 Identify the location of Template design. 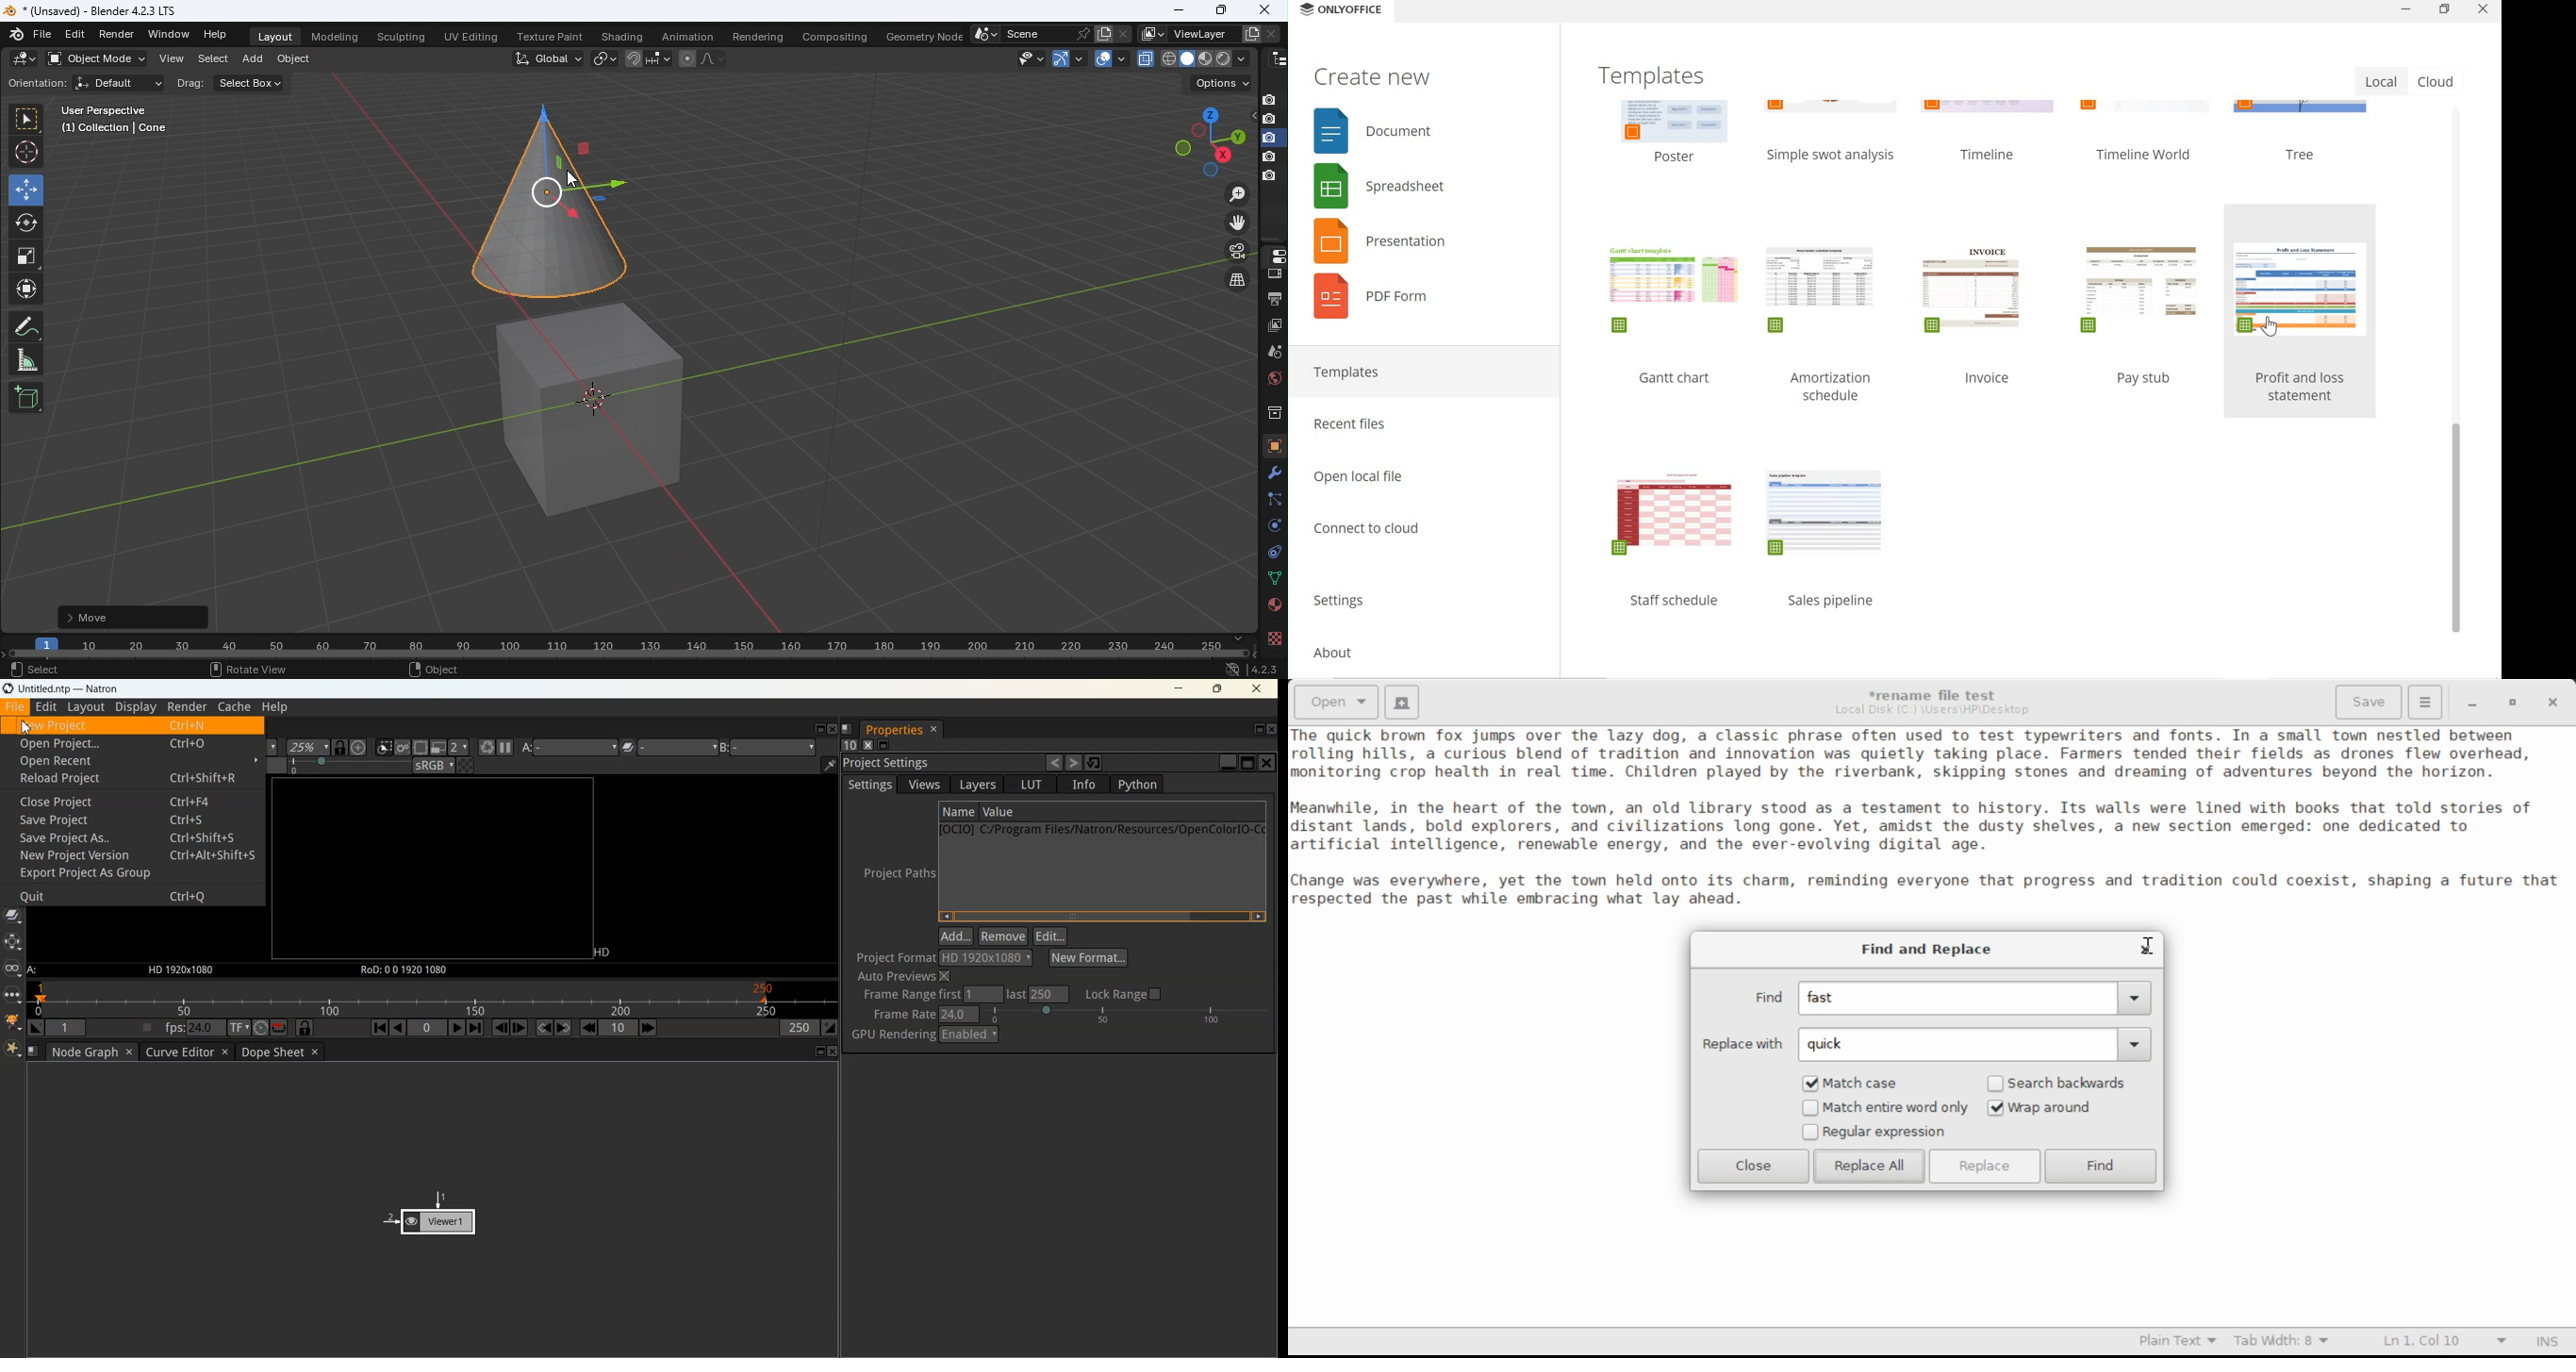
(1826, 515).